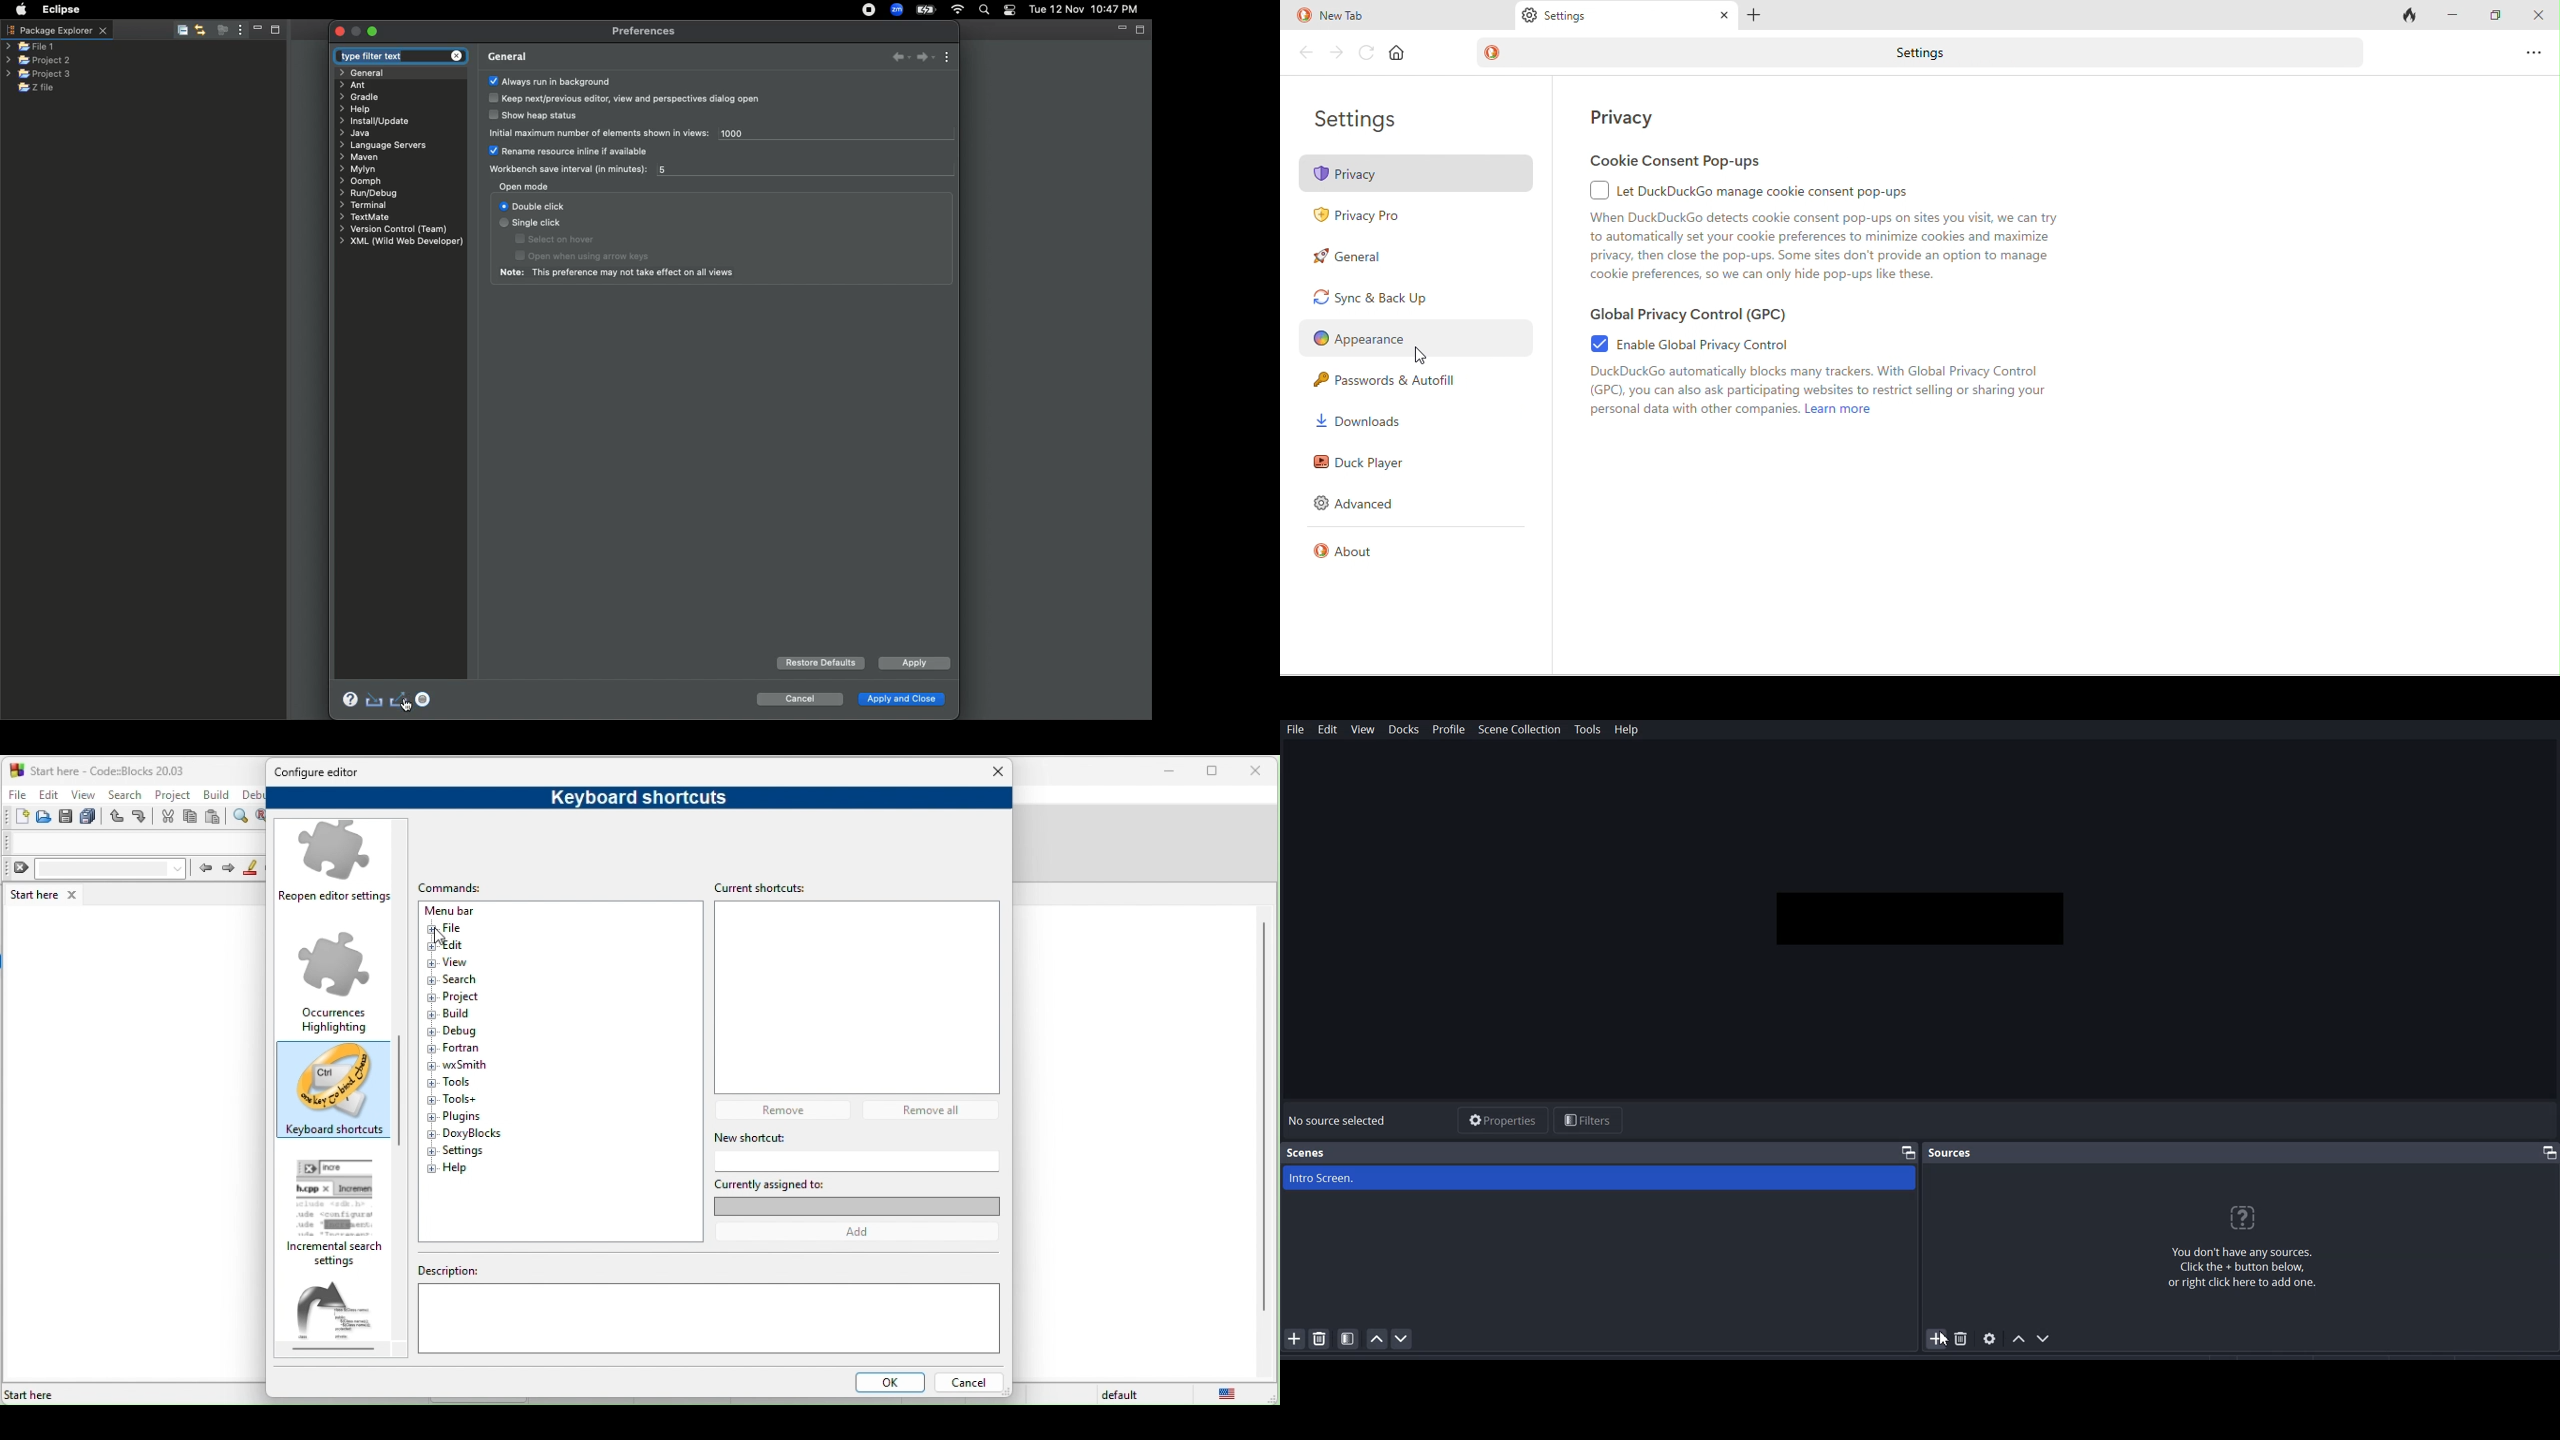 The height and width of the screenshot is (1456, 2576). What do you see at coordinates (97, 769) in the screenshot?
I see `start here-code blocks-20.03` at bounding box center [97, 769].